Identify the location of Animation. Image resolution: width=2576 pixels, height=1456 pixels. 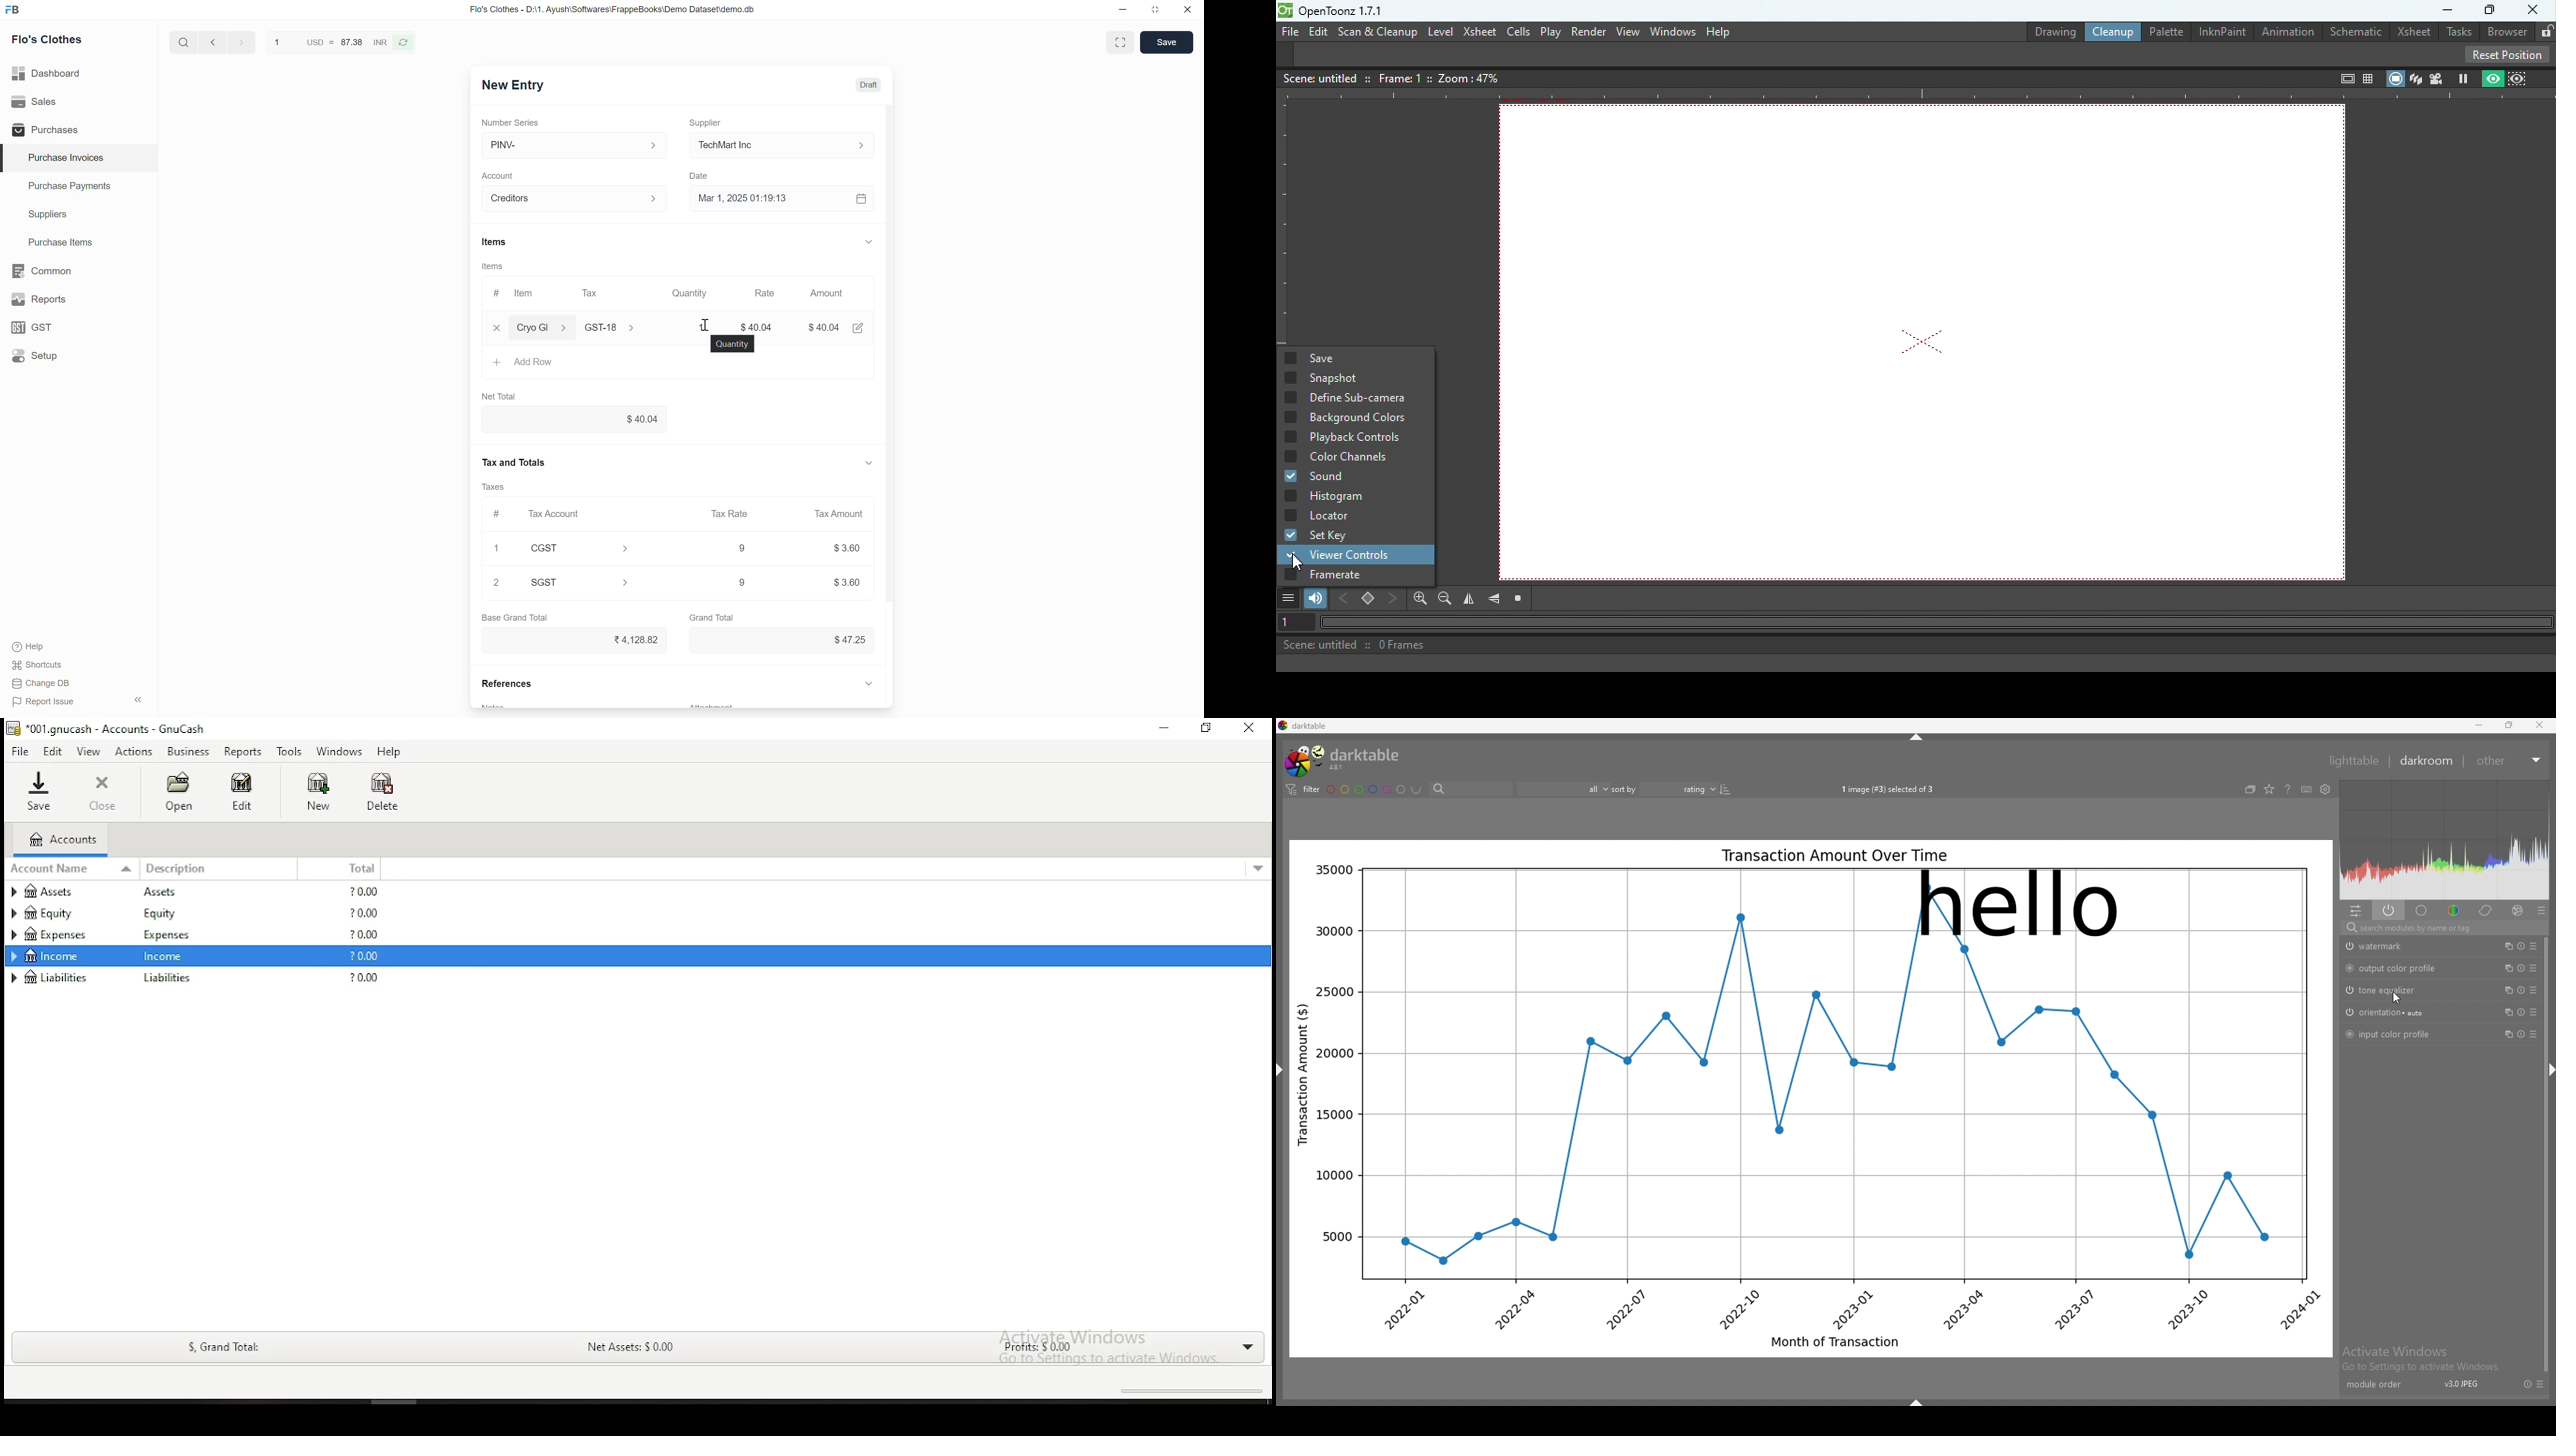
(2290, 33).